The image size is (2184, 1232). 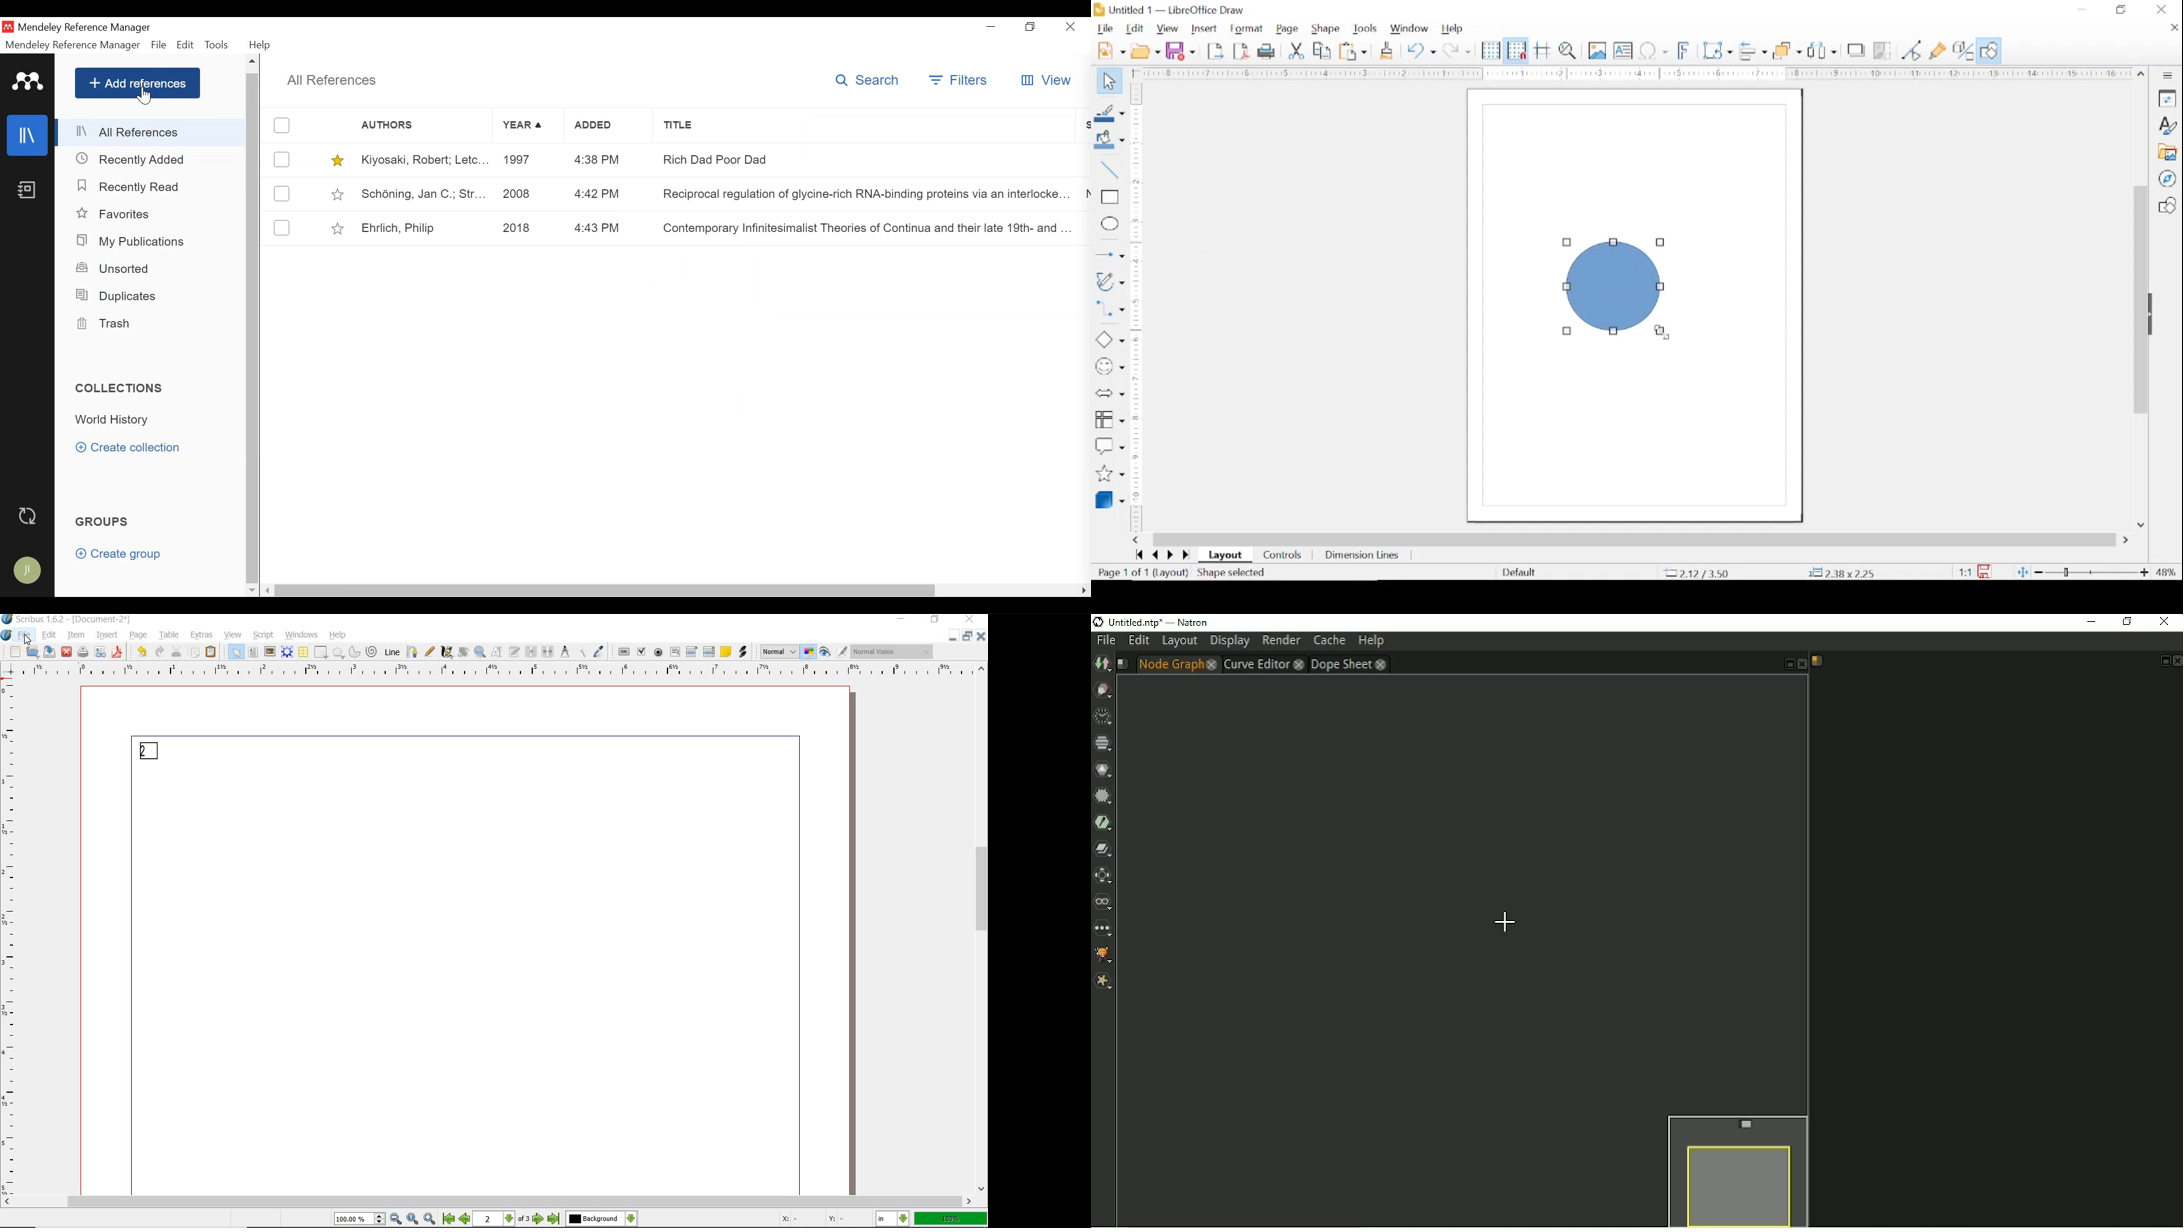 What do you see at coordinates (1654, 51) in the screenshot?
I see `insert special characters` at bounding box center [1654, 51].